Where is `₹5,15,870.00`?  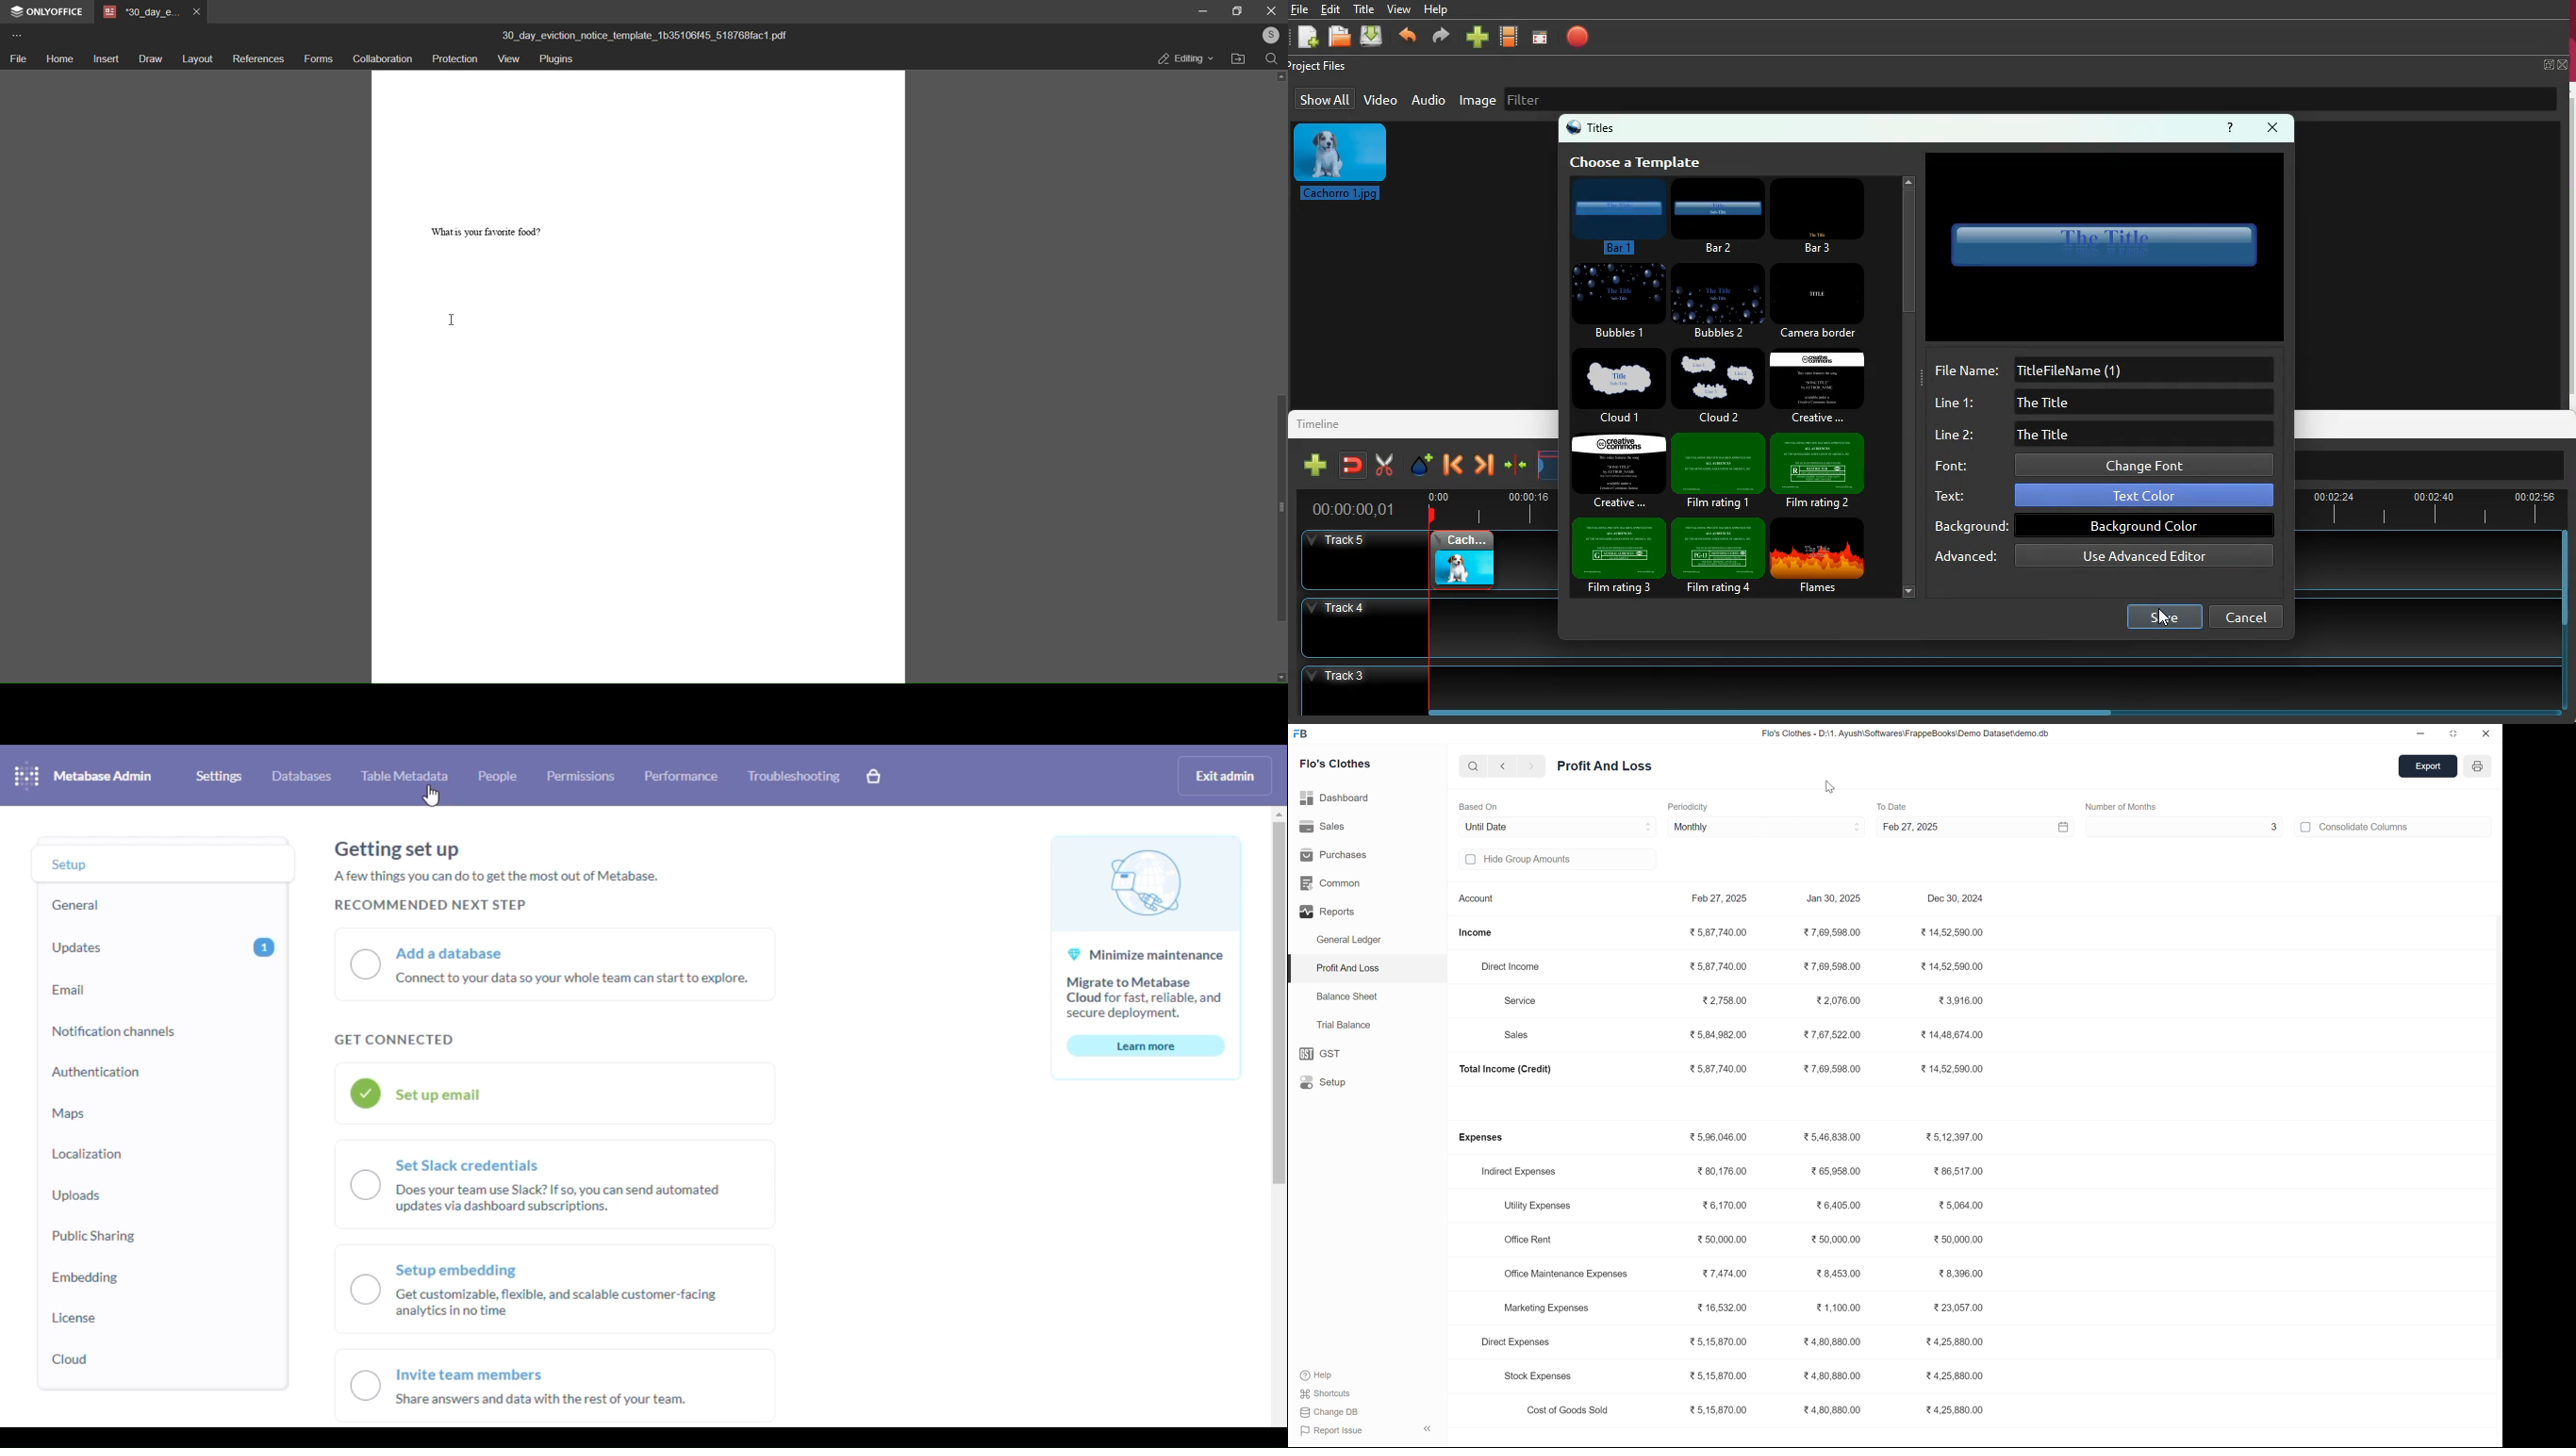
₹5,15,870.00 is located at coordinates (1715, 1341).